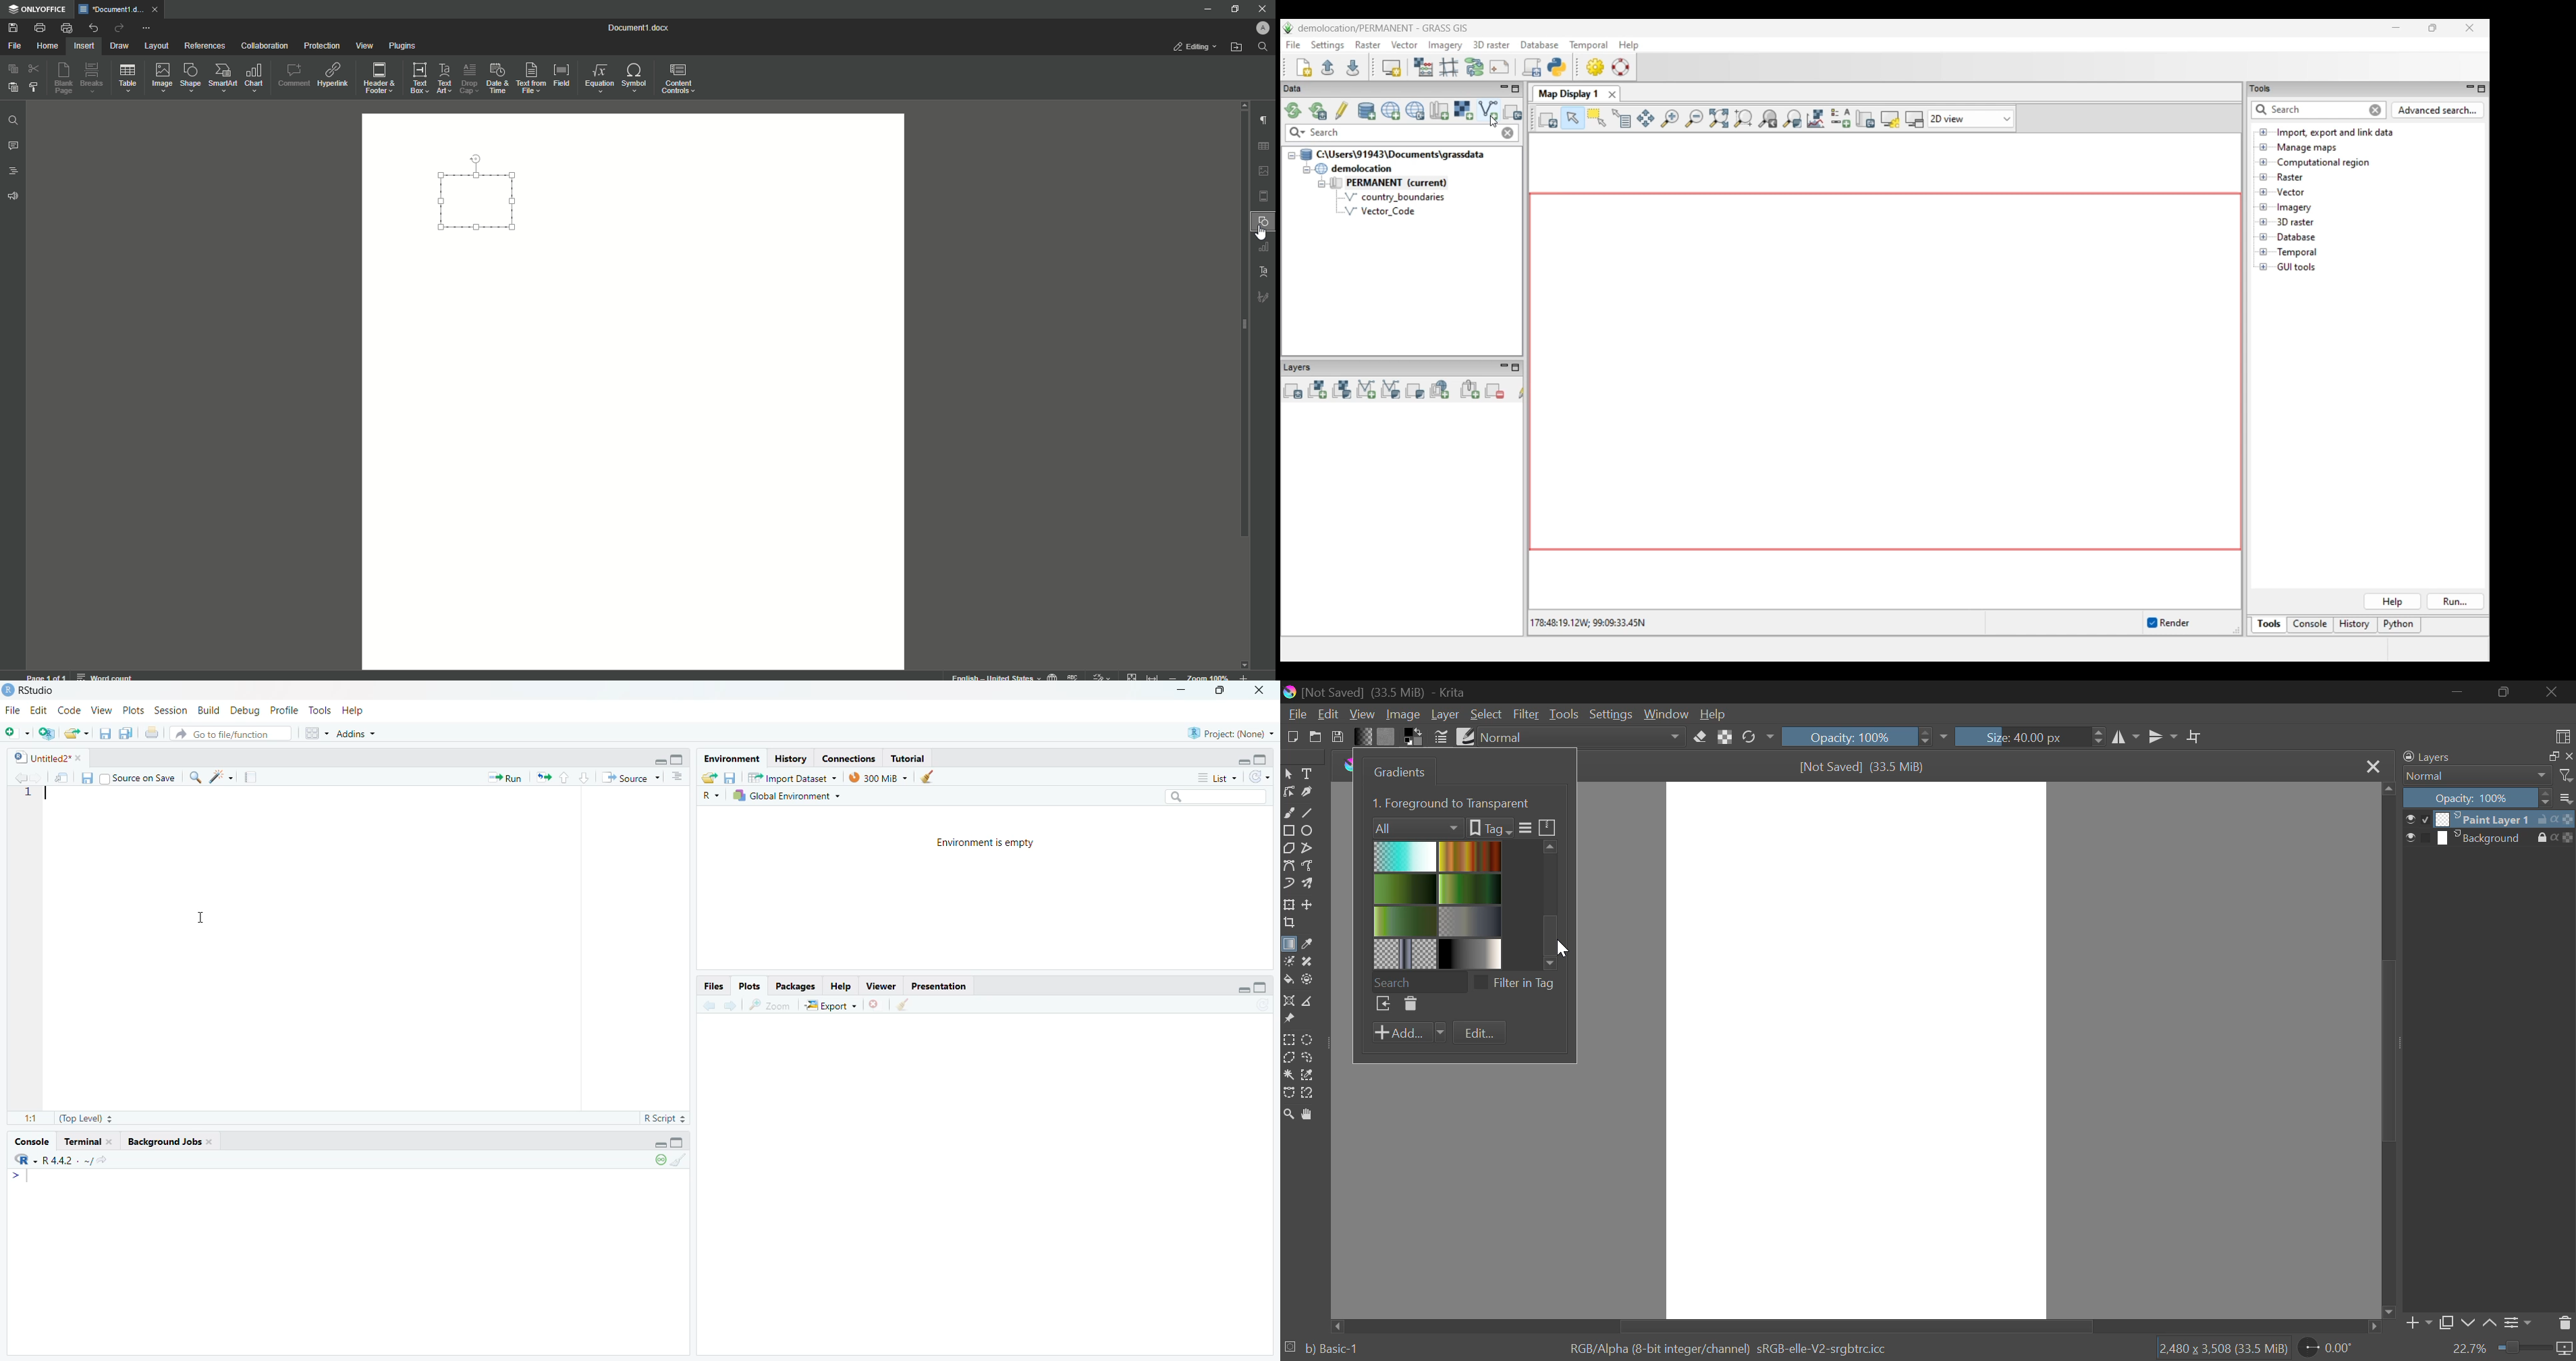 The width and height of the screenshot is (2576, 1372). I want to click on Import resource, so click(1383, 1005).